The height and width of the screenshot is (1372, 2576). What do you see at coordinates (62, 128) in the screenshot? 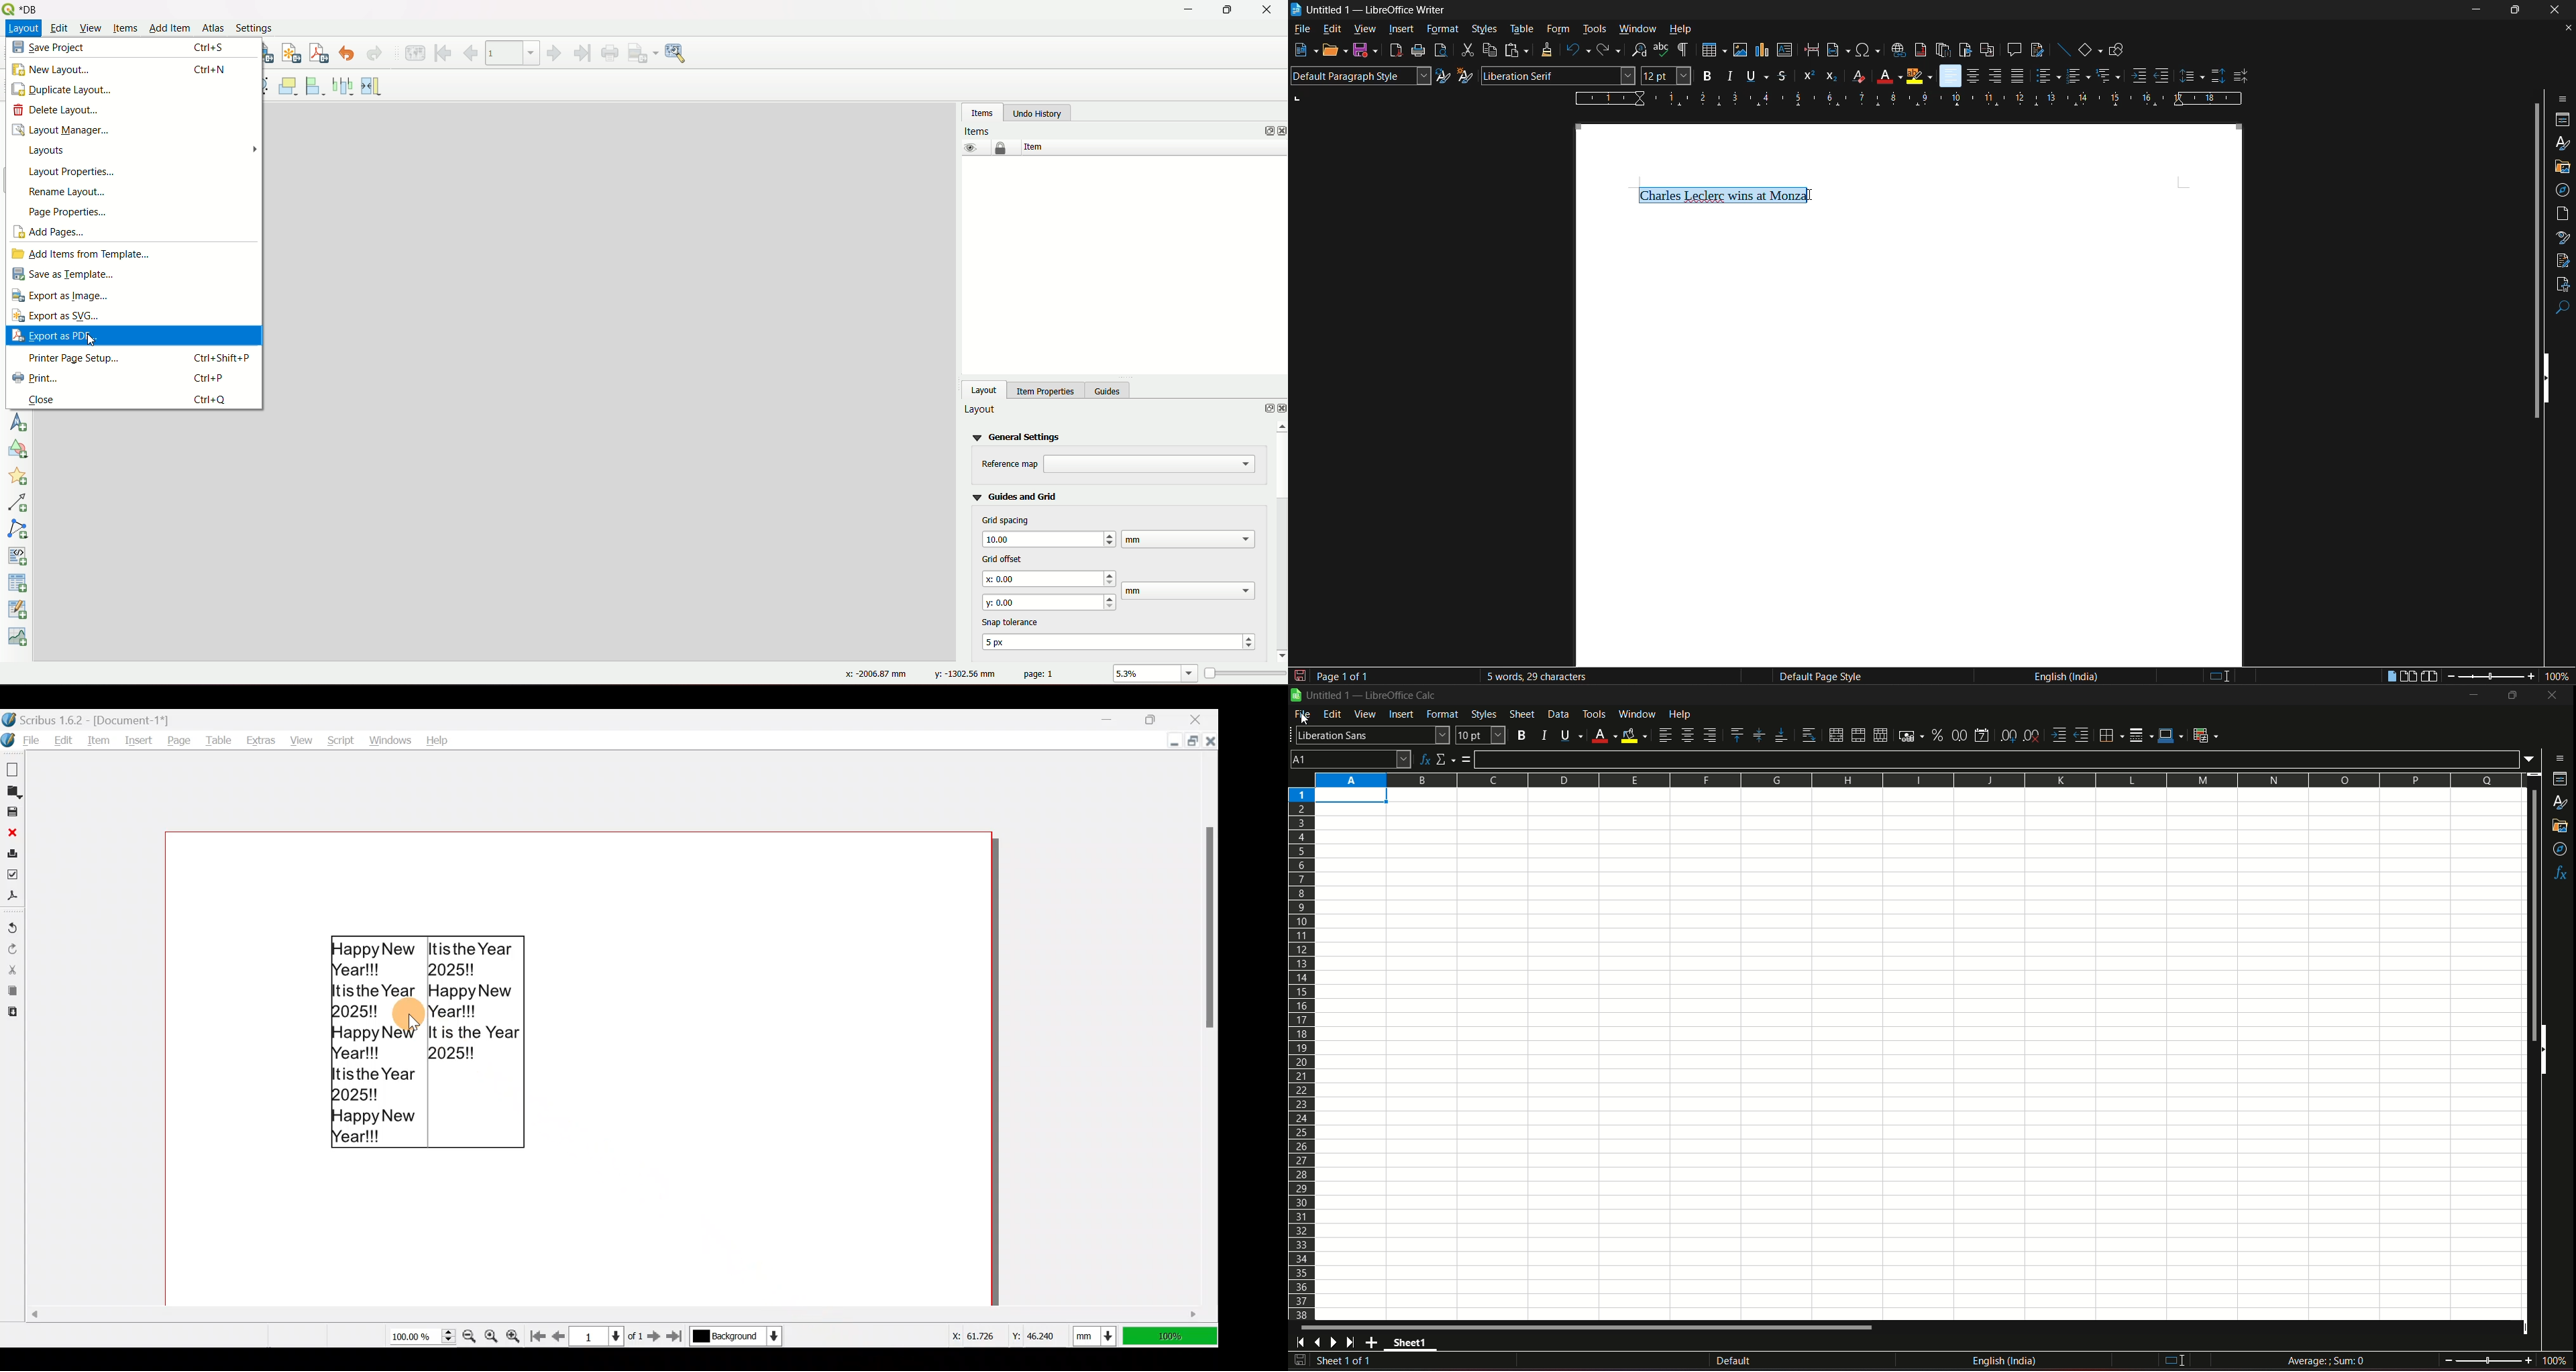
I see `layout manager` at bounding box center [62, 128].